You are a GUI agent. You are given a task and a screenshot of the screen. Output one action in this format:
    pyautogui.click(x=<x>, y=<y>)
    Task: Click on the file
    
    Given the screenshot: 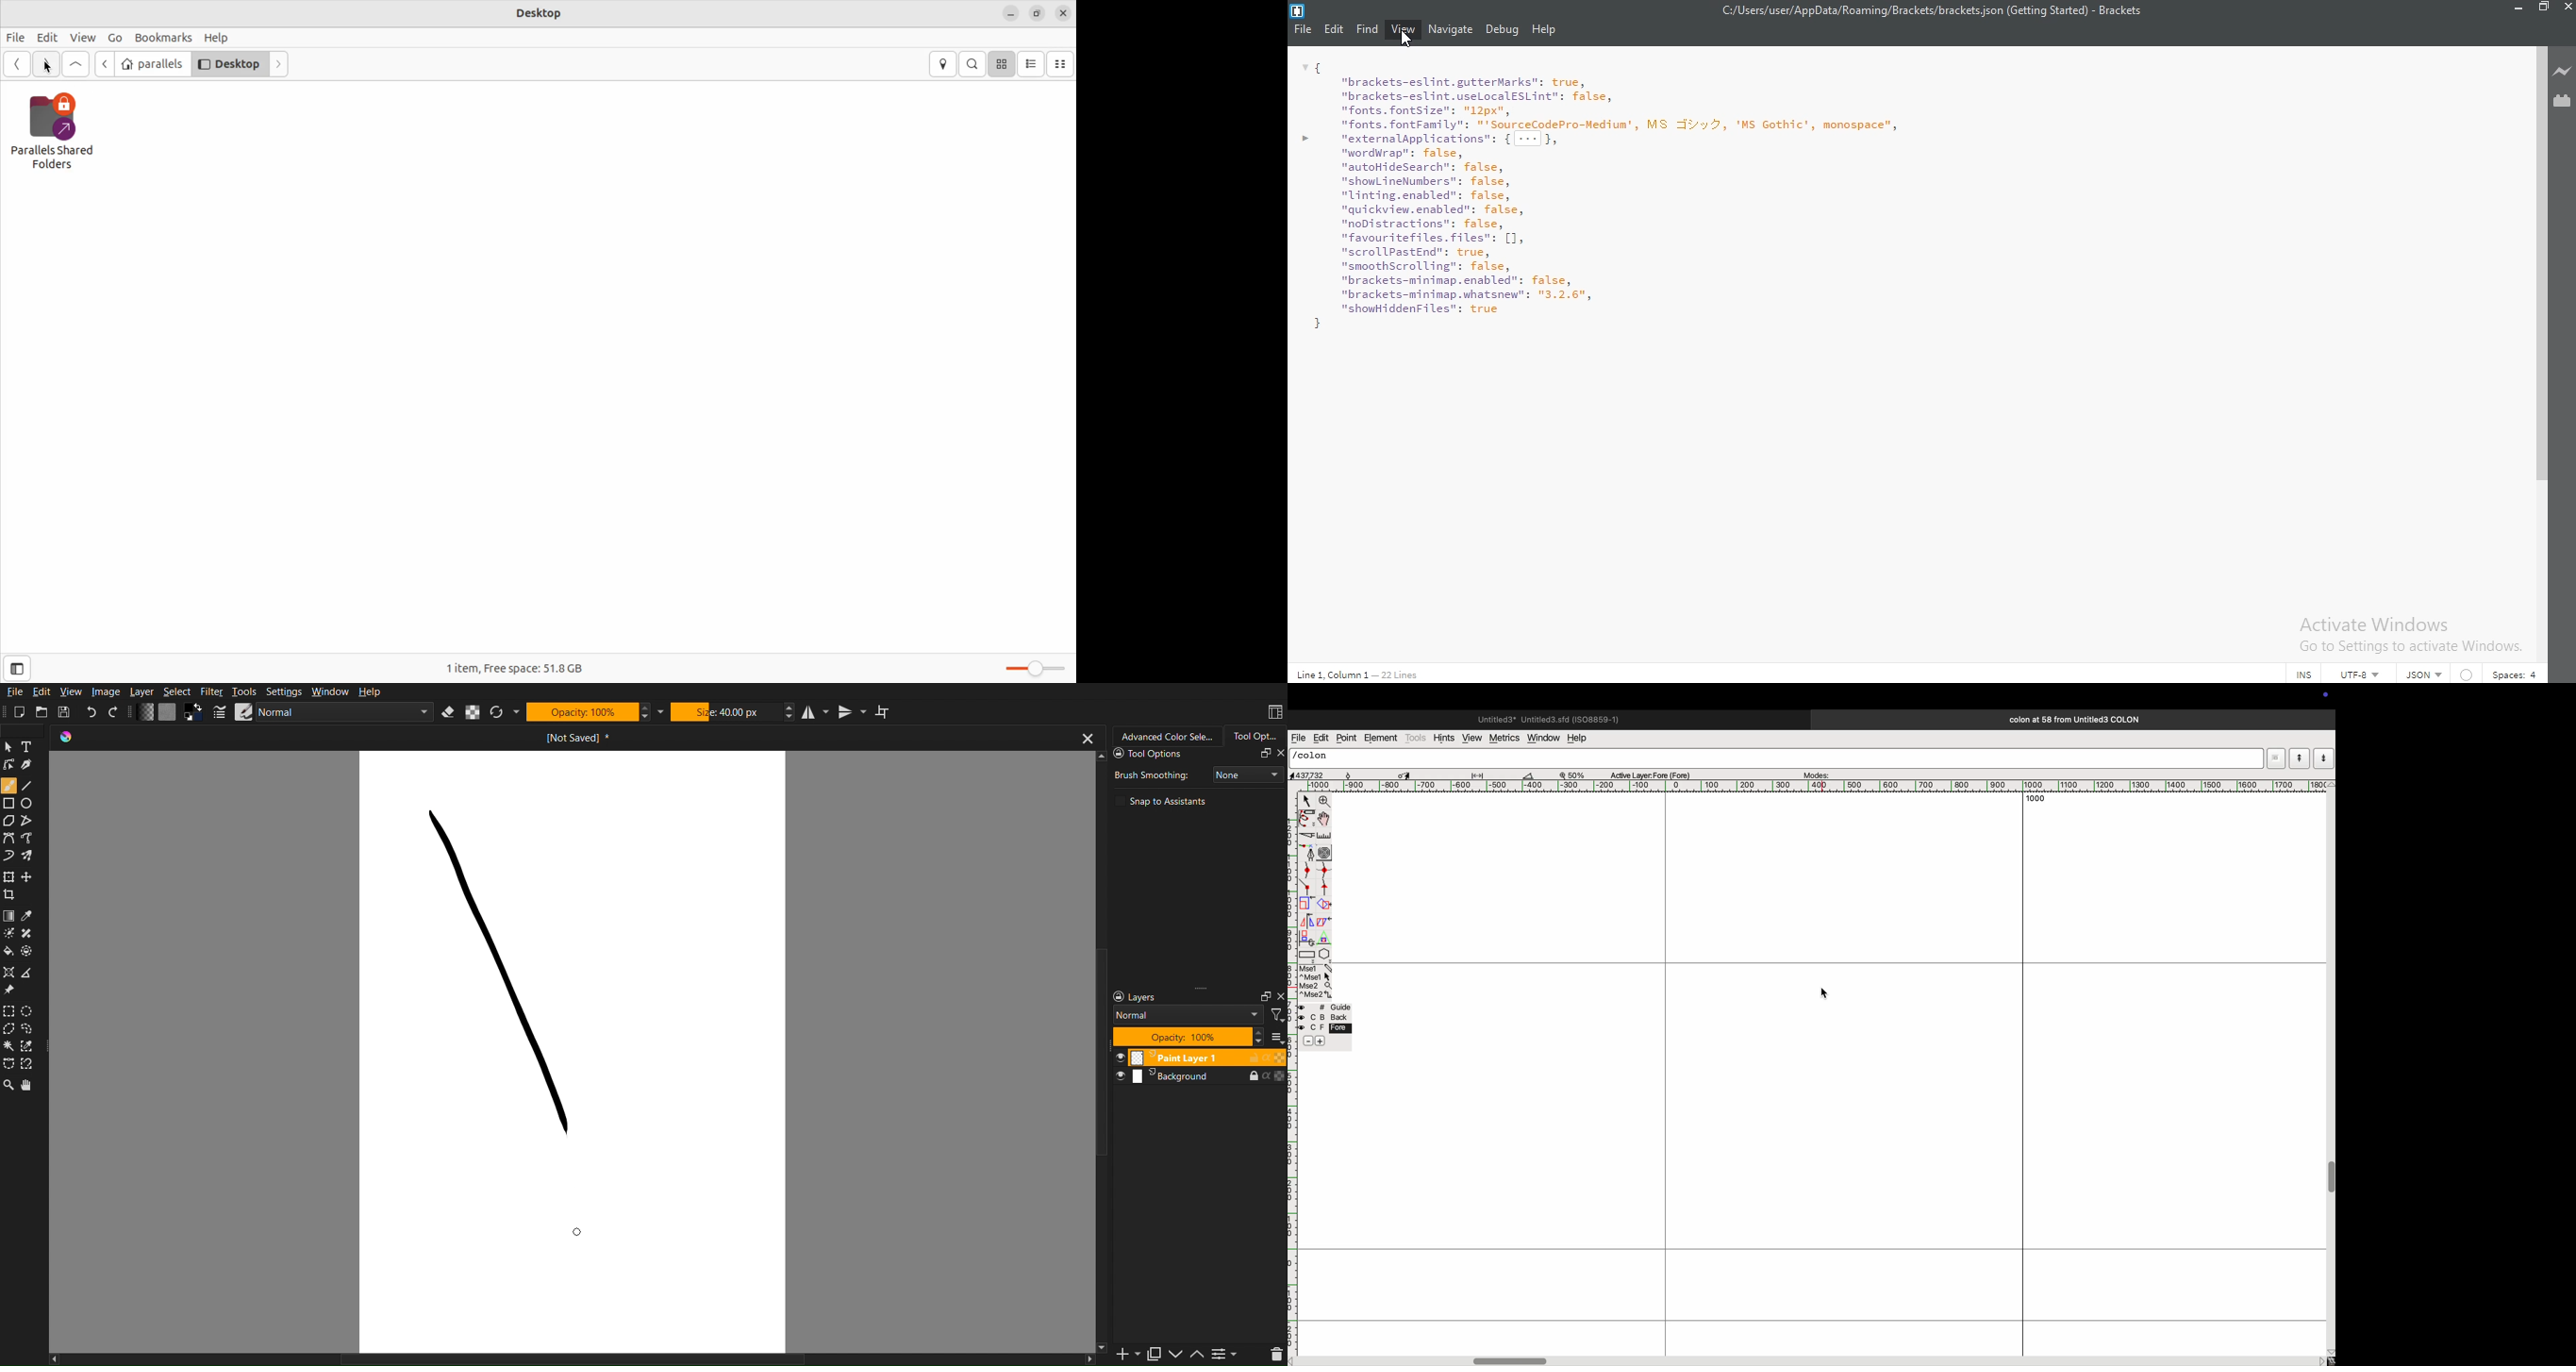 What is the action you would take?
    pyautogui.click(x=1298, y=738)
    